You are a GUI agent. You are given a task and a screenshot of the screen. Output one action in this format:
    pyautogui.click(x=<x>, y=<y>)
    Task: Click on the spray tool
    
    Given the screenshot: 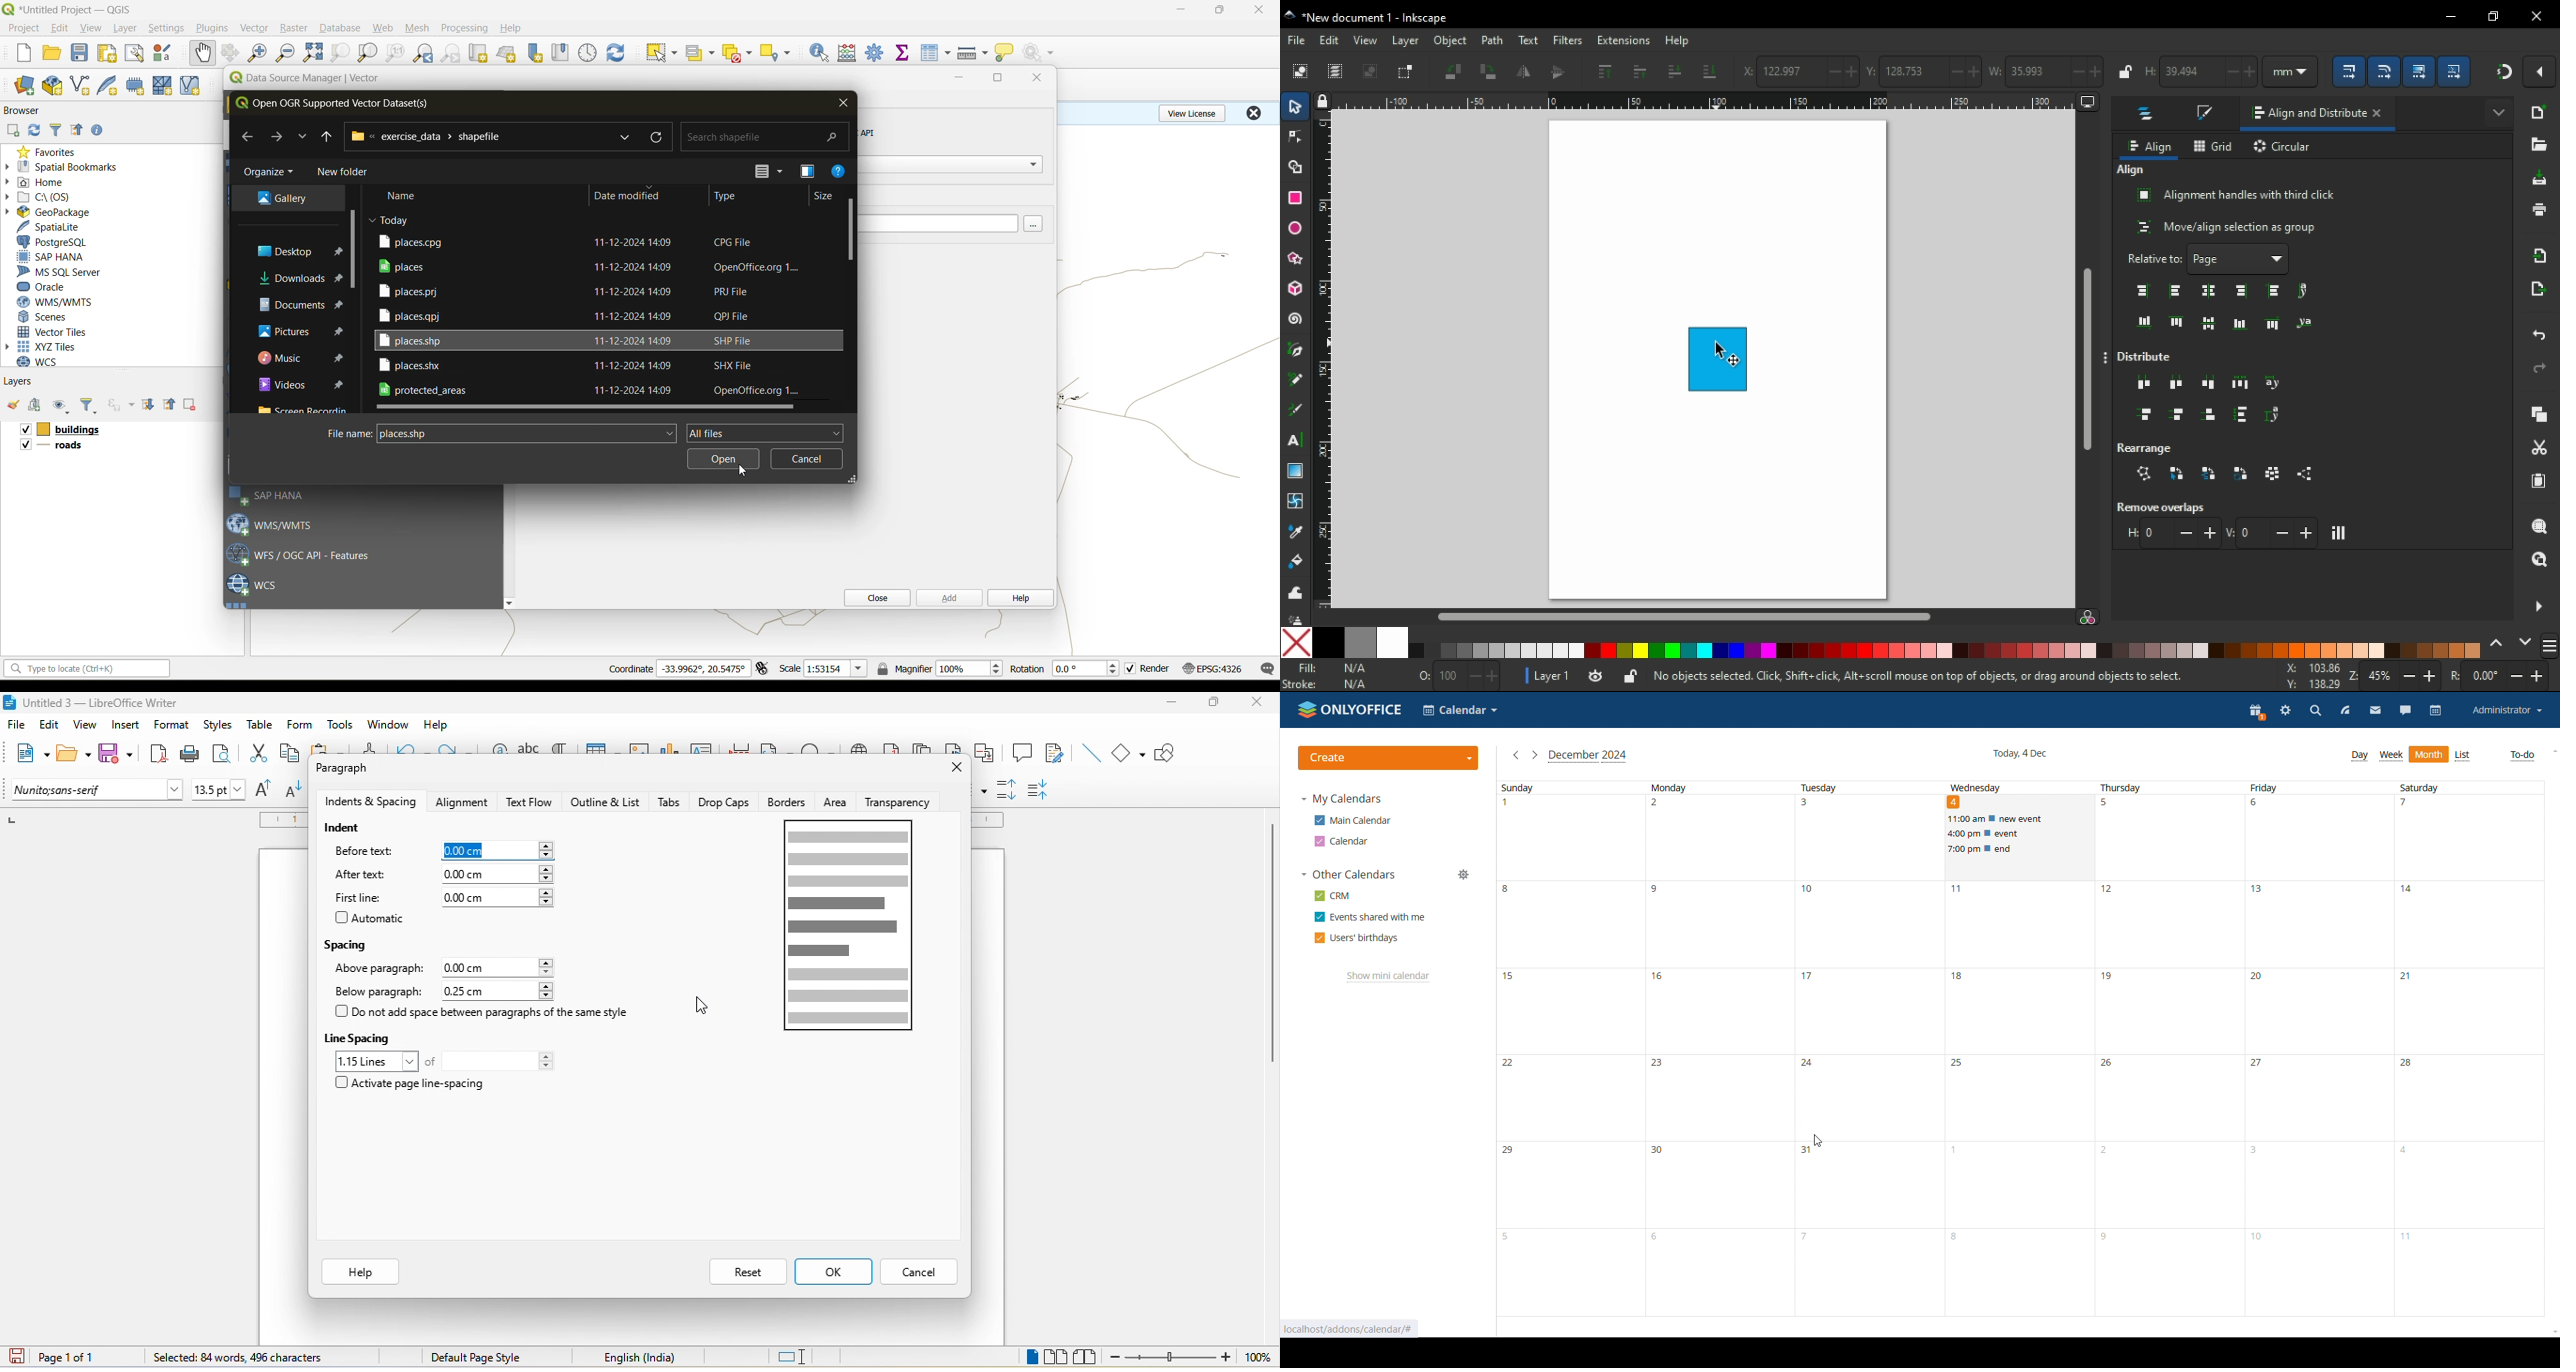 What is the action you would take?
    pyautogui.click(x=1298, y=616)
    